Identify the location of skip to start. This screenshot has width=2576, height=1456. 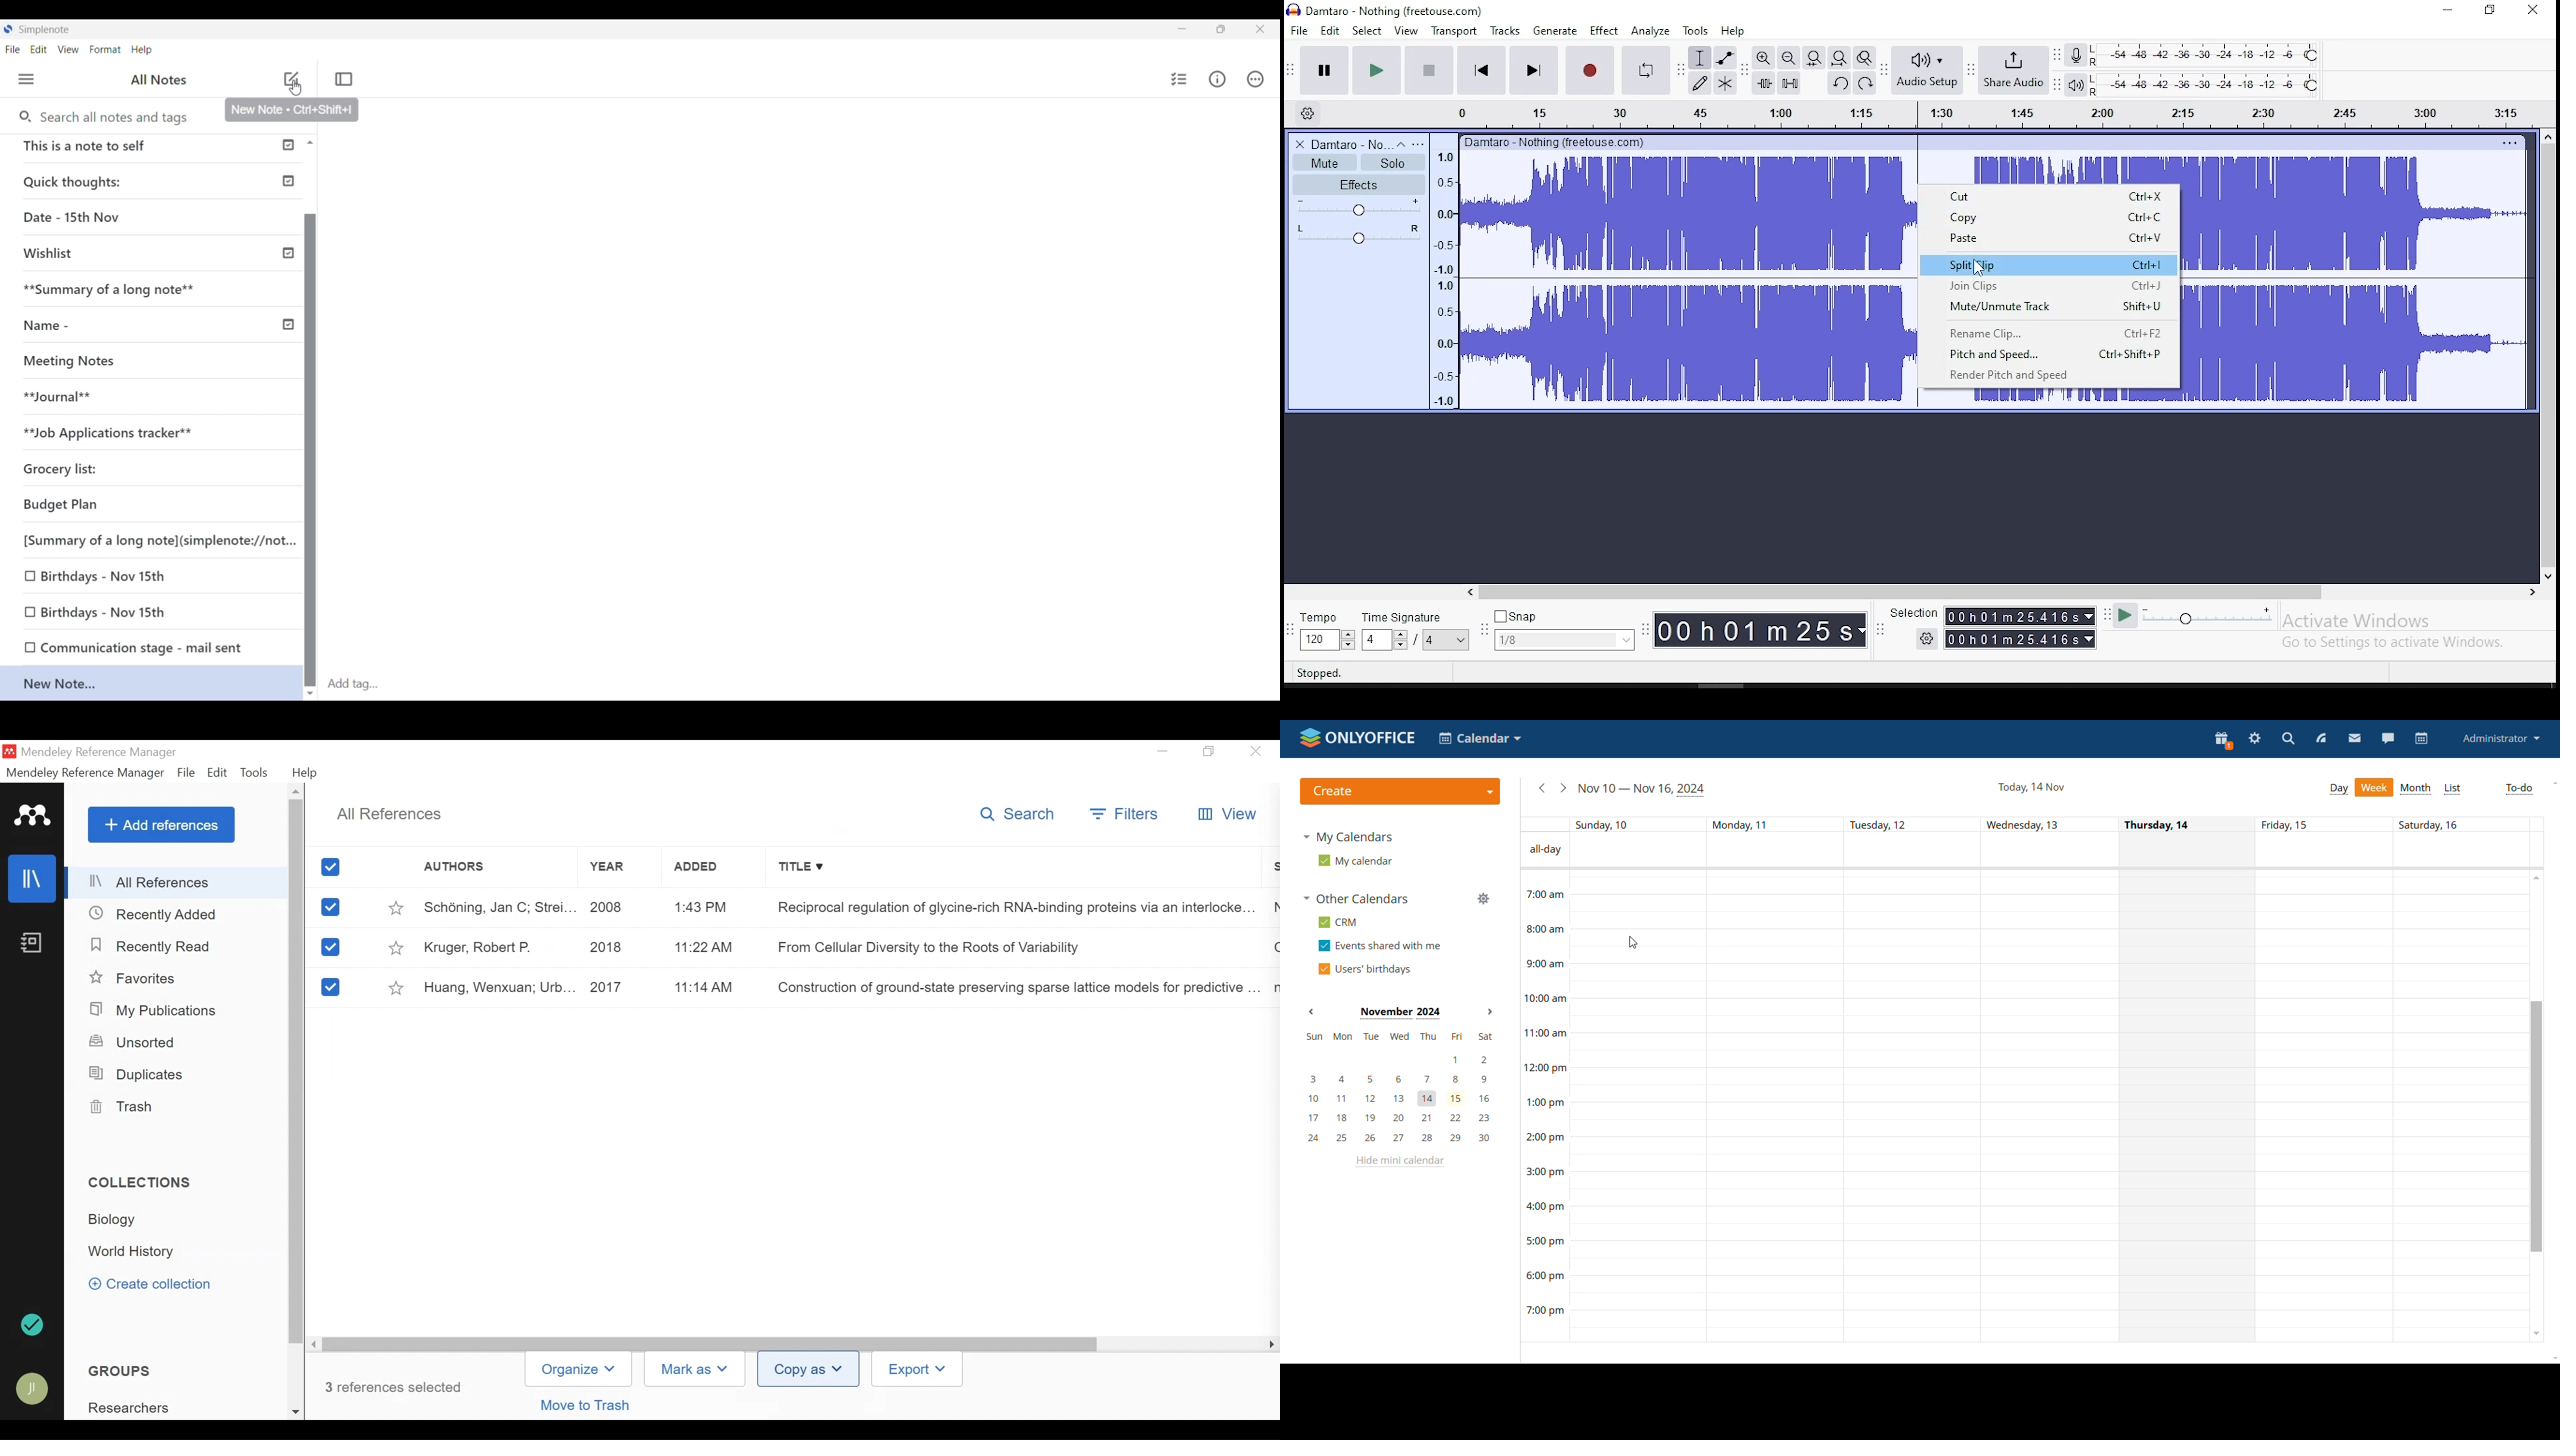
(1482, 70).